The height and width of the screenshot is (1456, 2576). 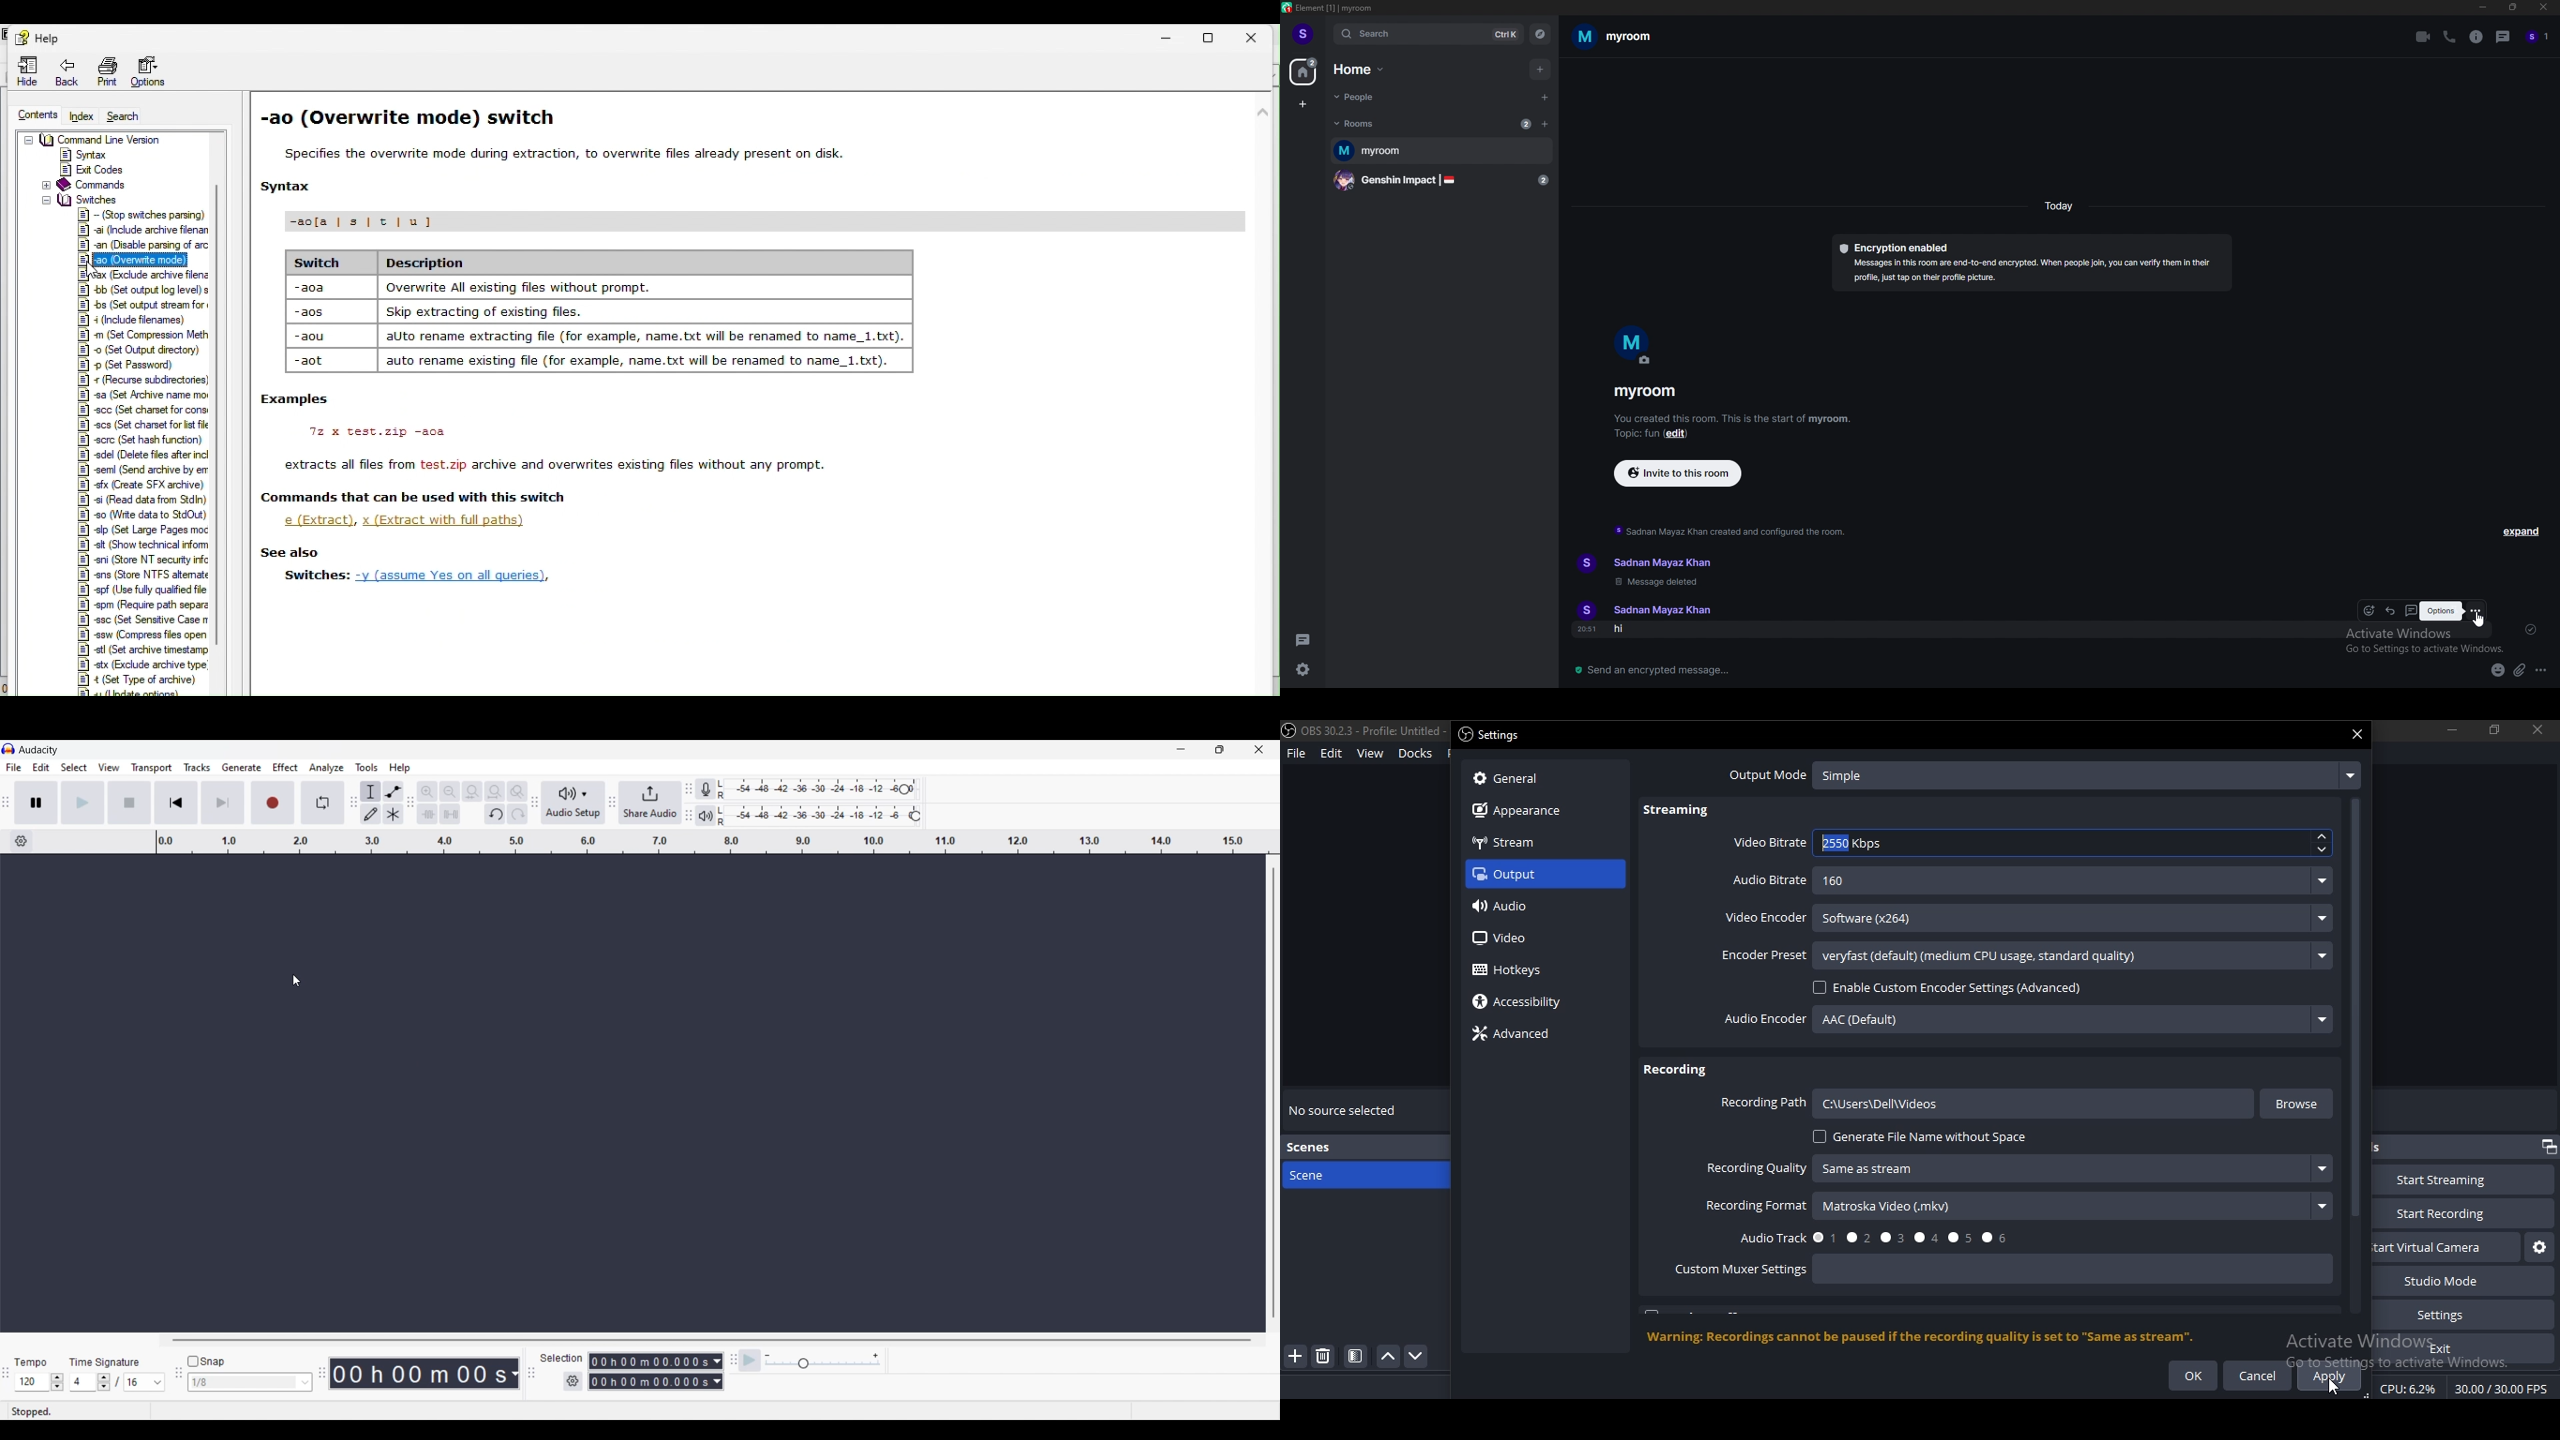 What do you see at coordinates (1763, 1019) in the screenshot?
I see `audio encoder` at bounding box center [1763, 1019].